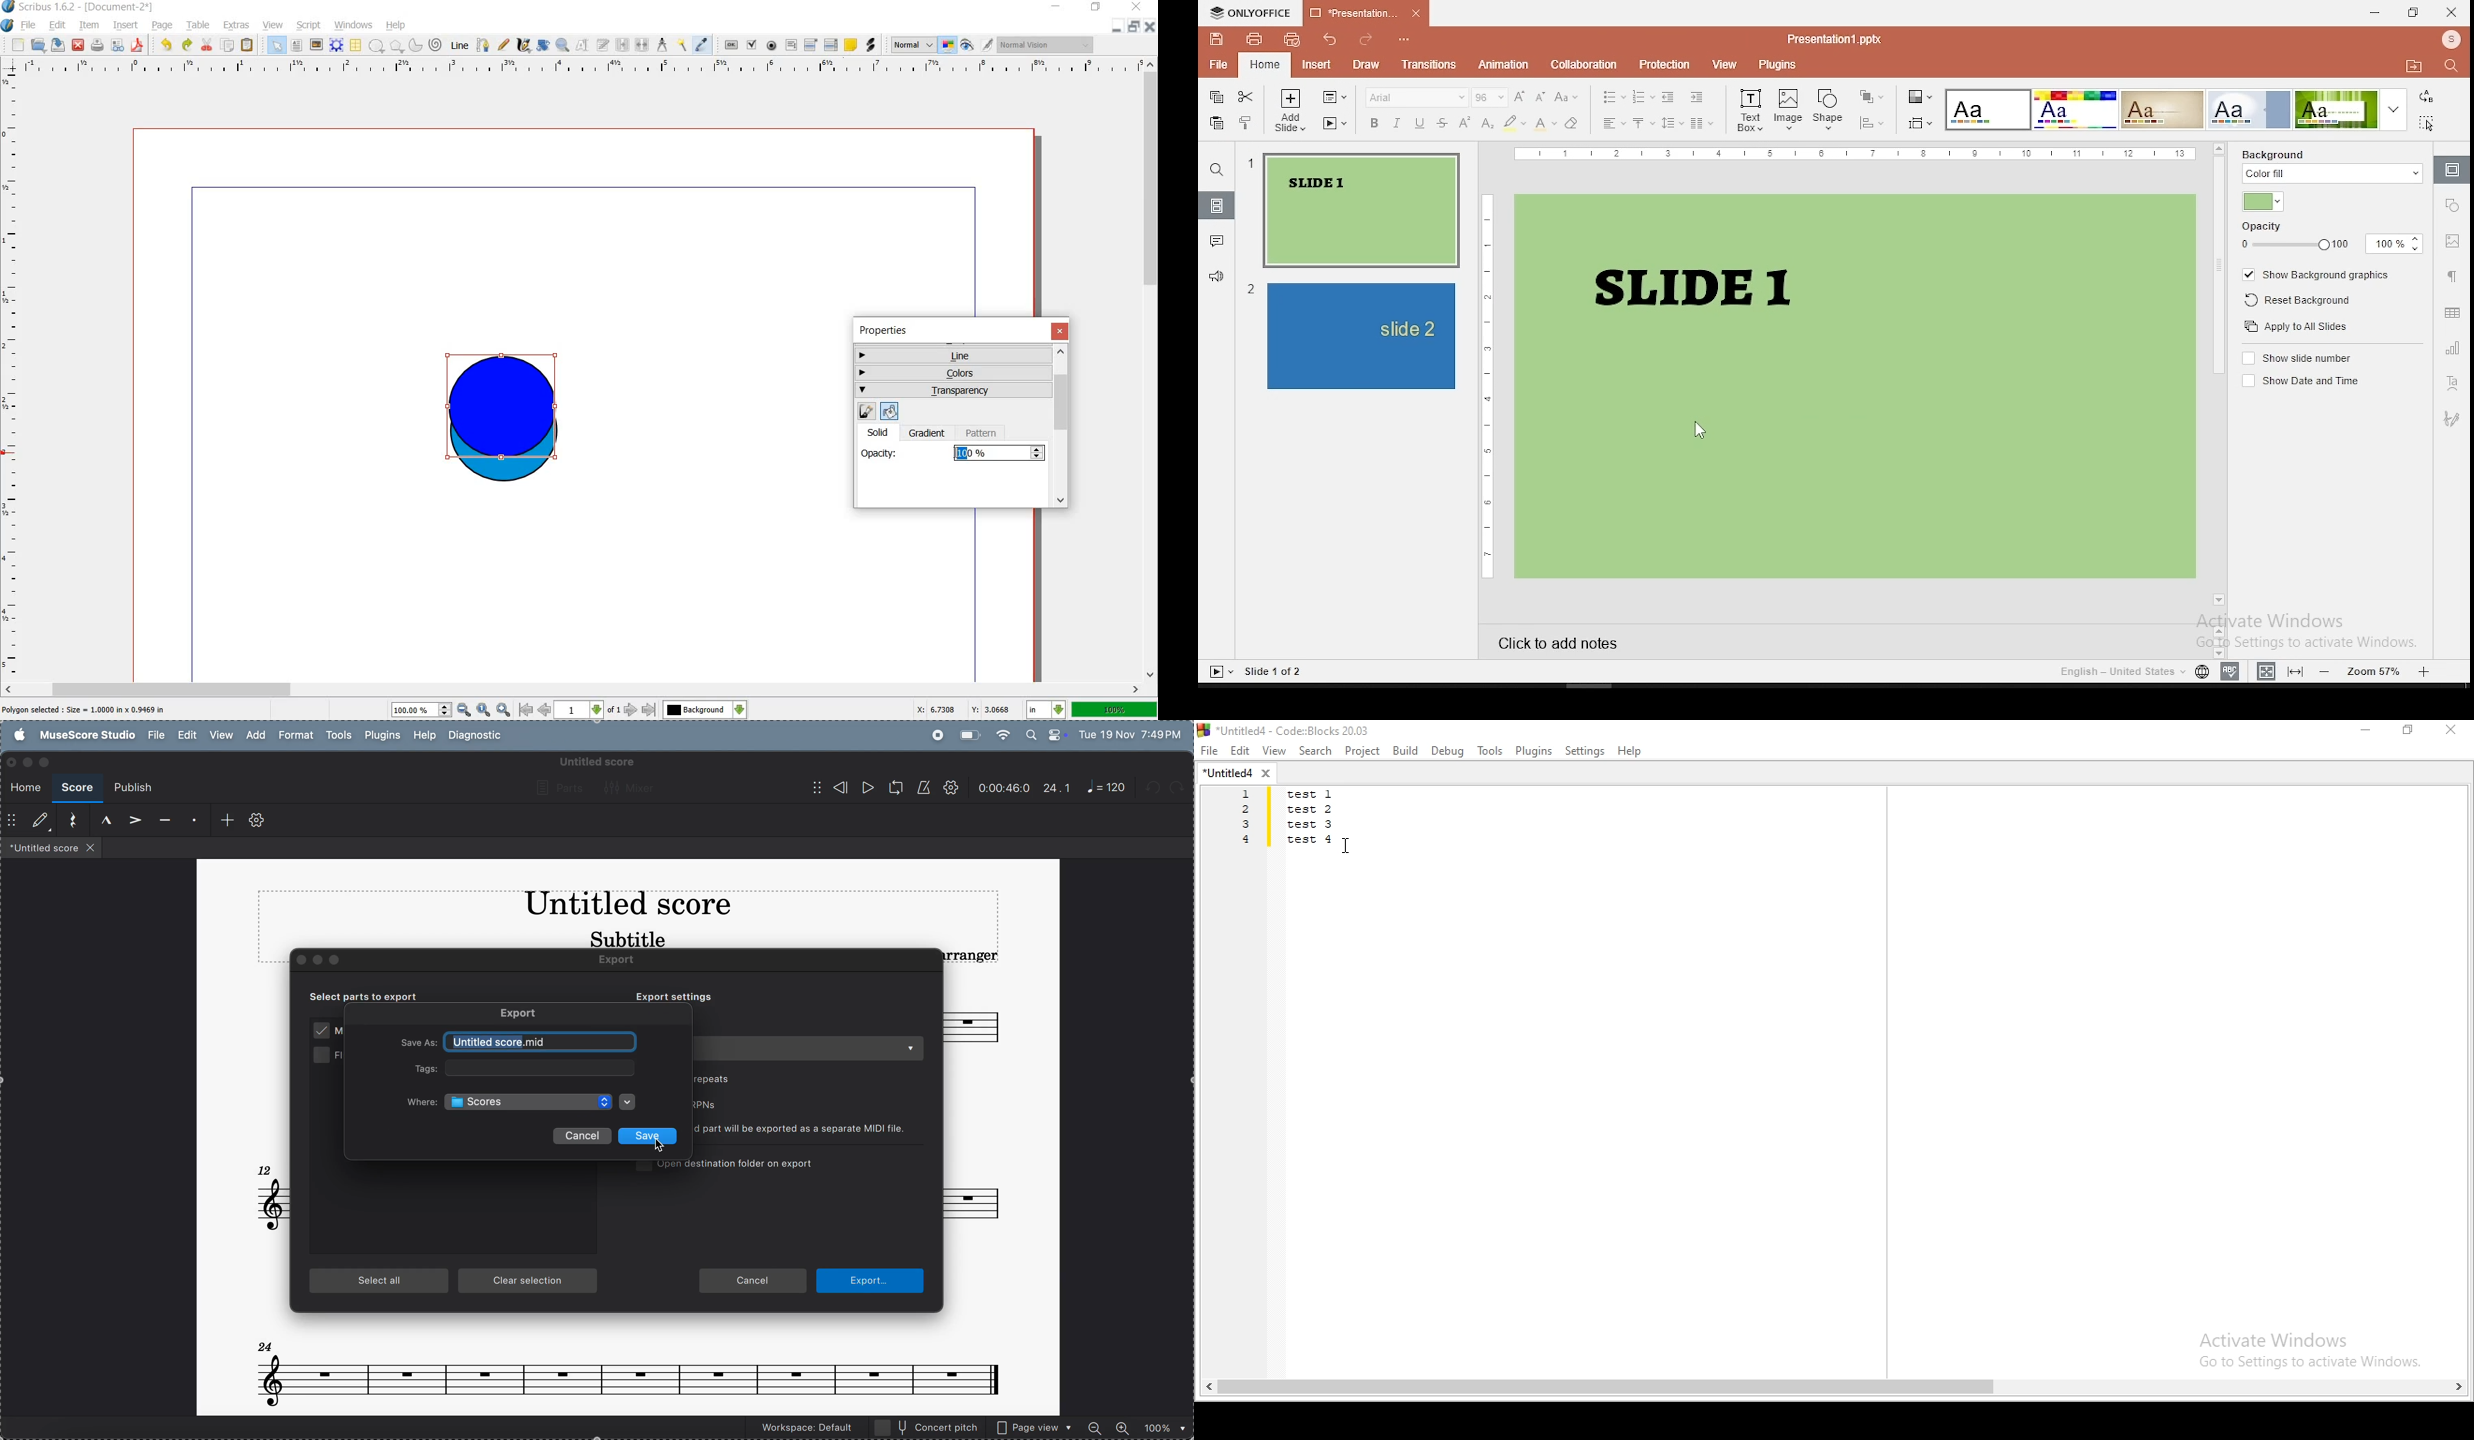 The width and height of the screenshot is (2492, 1456). I want to click on minimize, so click(1117, 28).